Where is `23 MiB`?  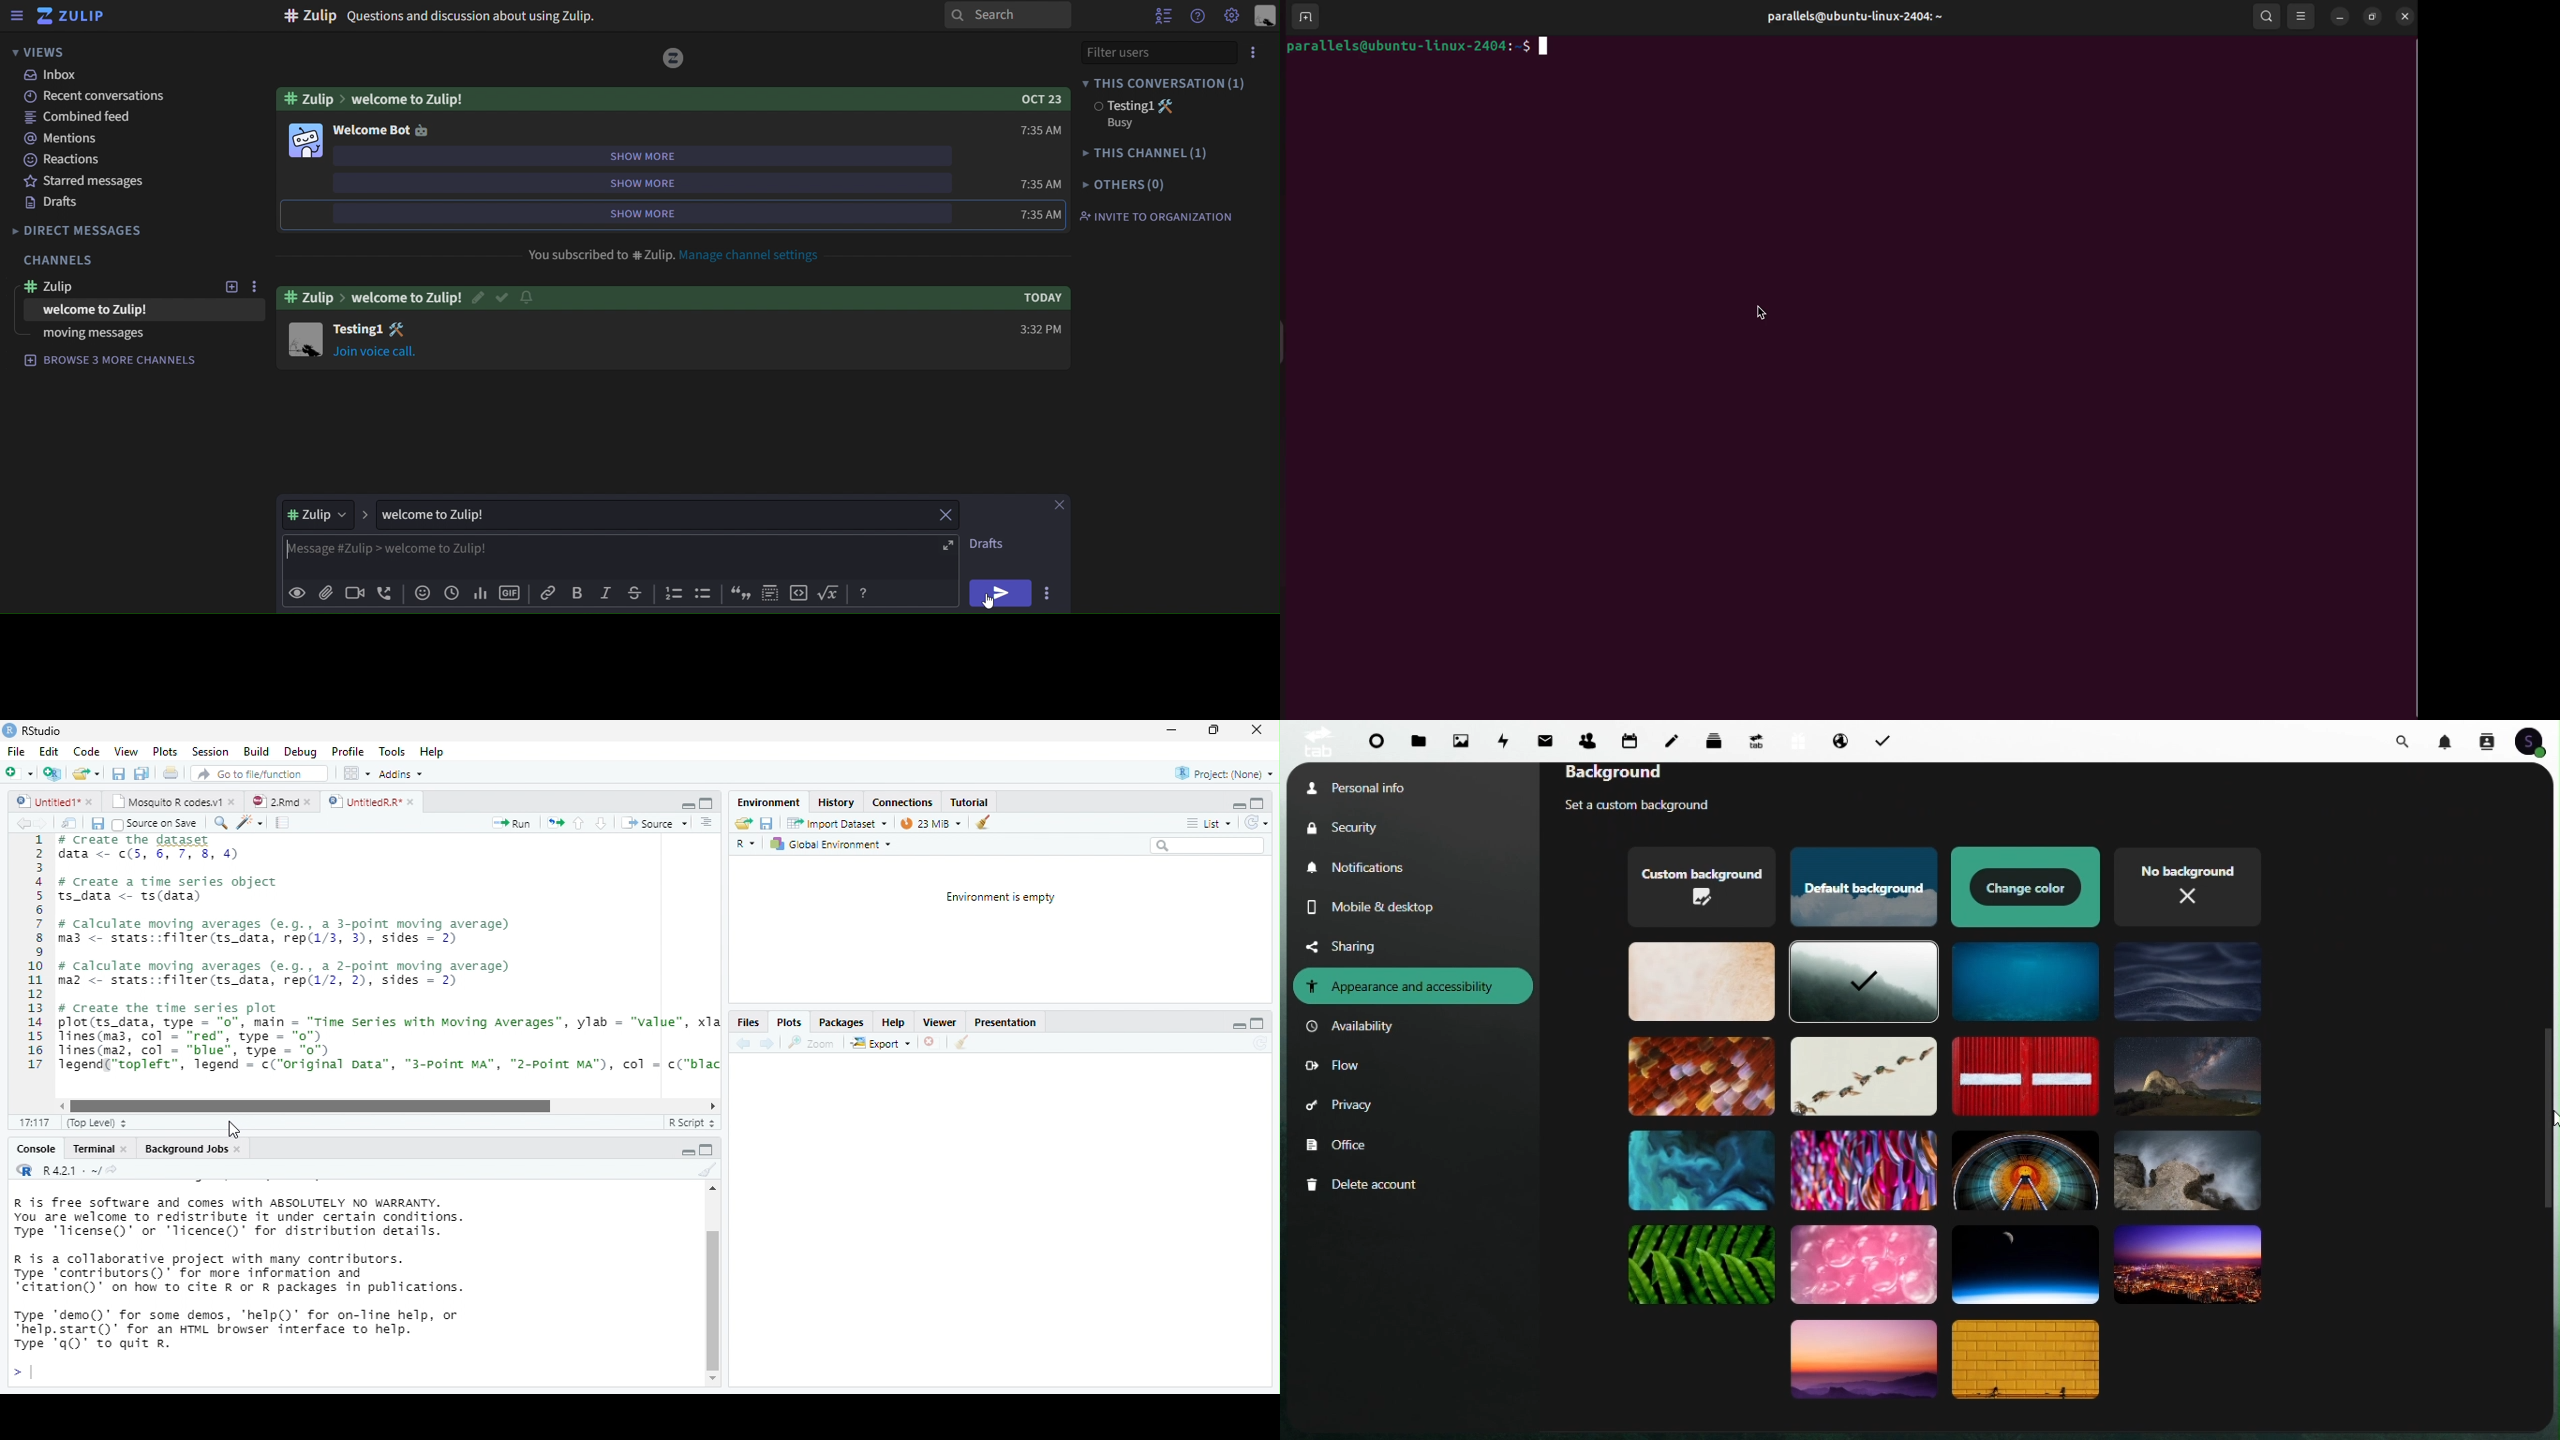
23 MiB is located at coordinates (930, 823).